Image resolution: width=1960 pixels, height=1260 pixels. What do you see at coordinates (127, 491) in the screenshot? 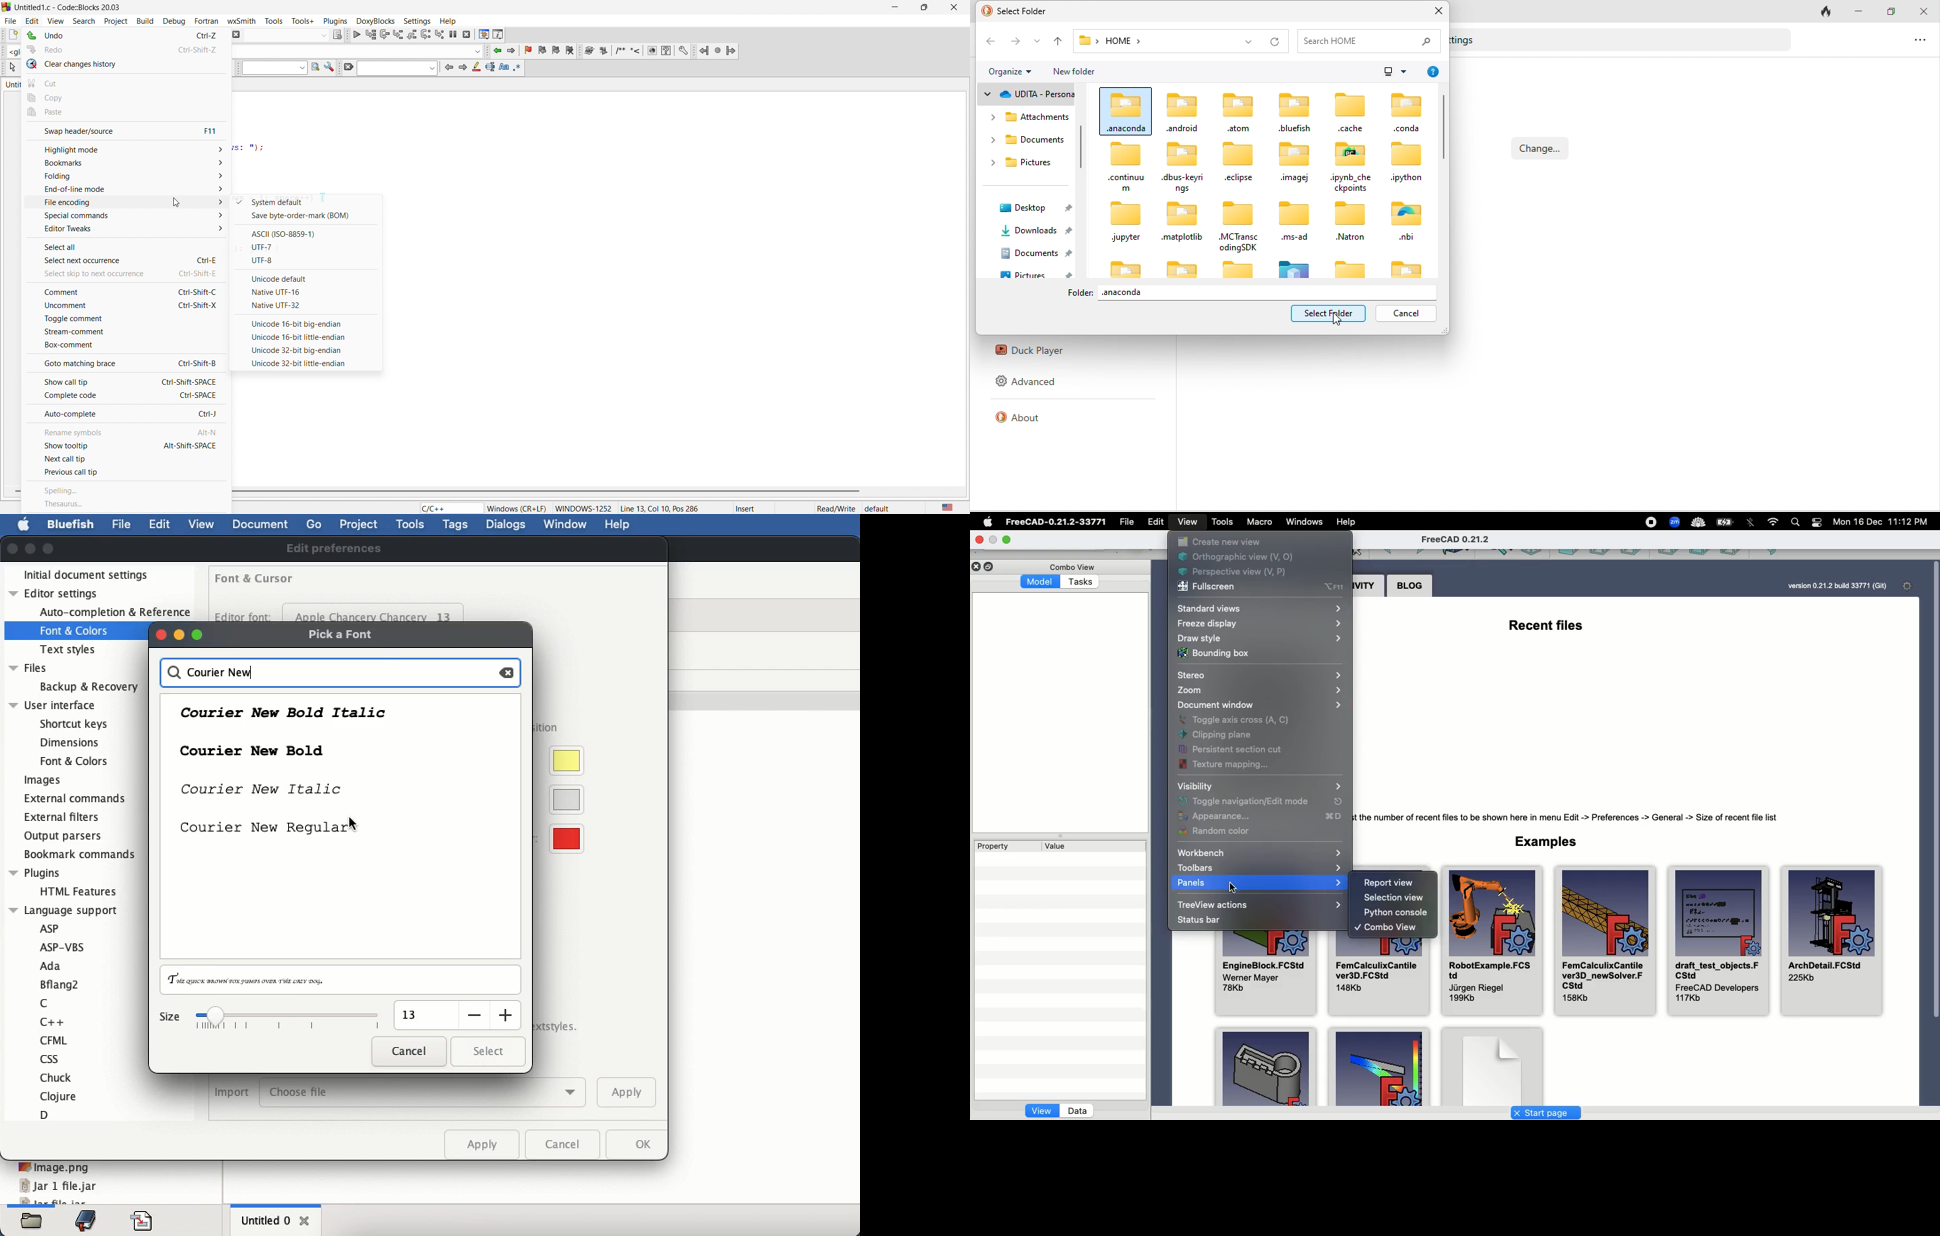
I see `spelling ` at bounding box center [127, 491].